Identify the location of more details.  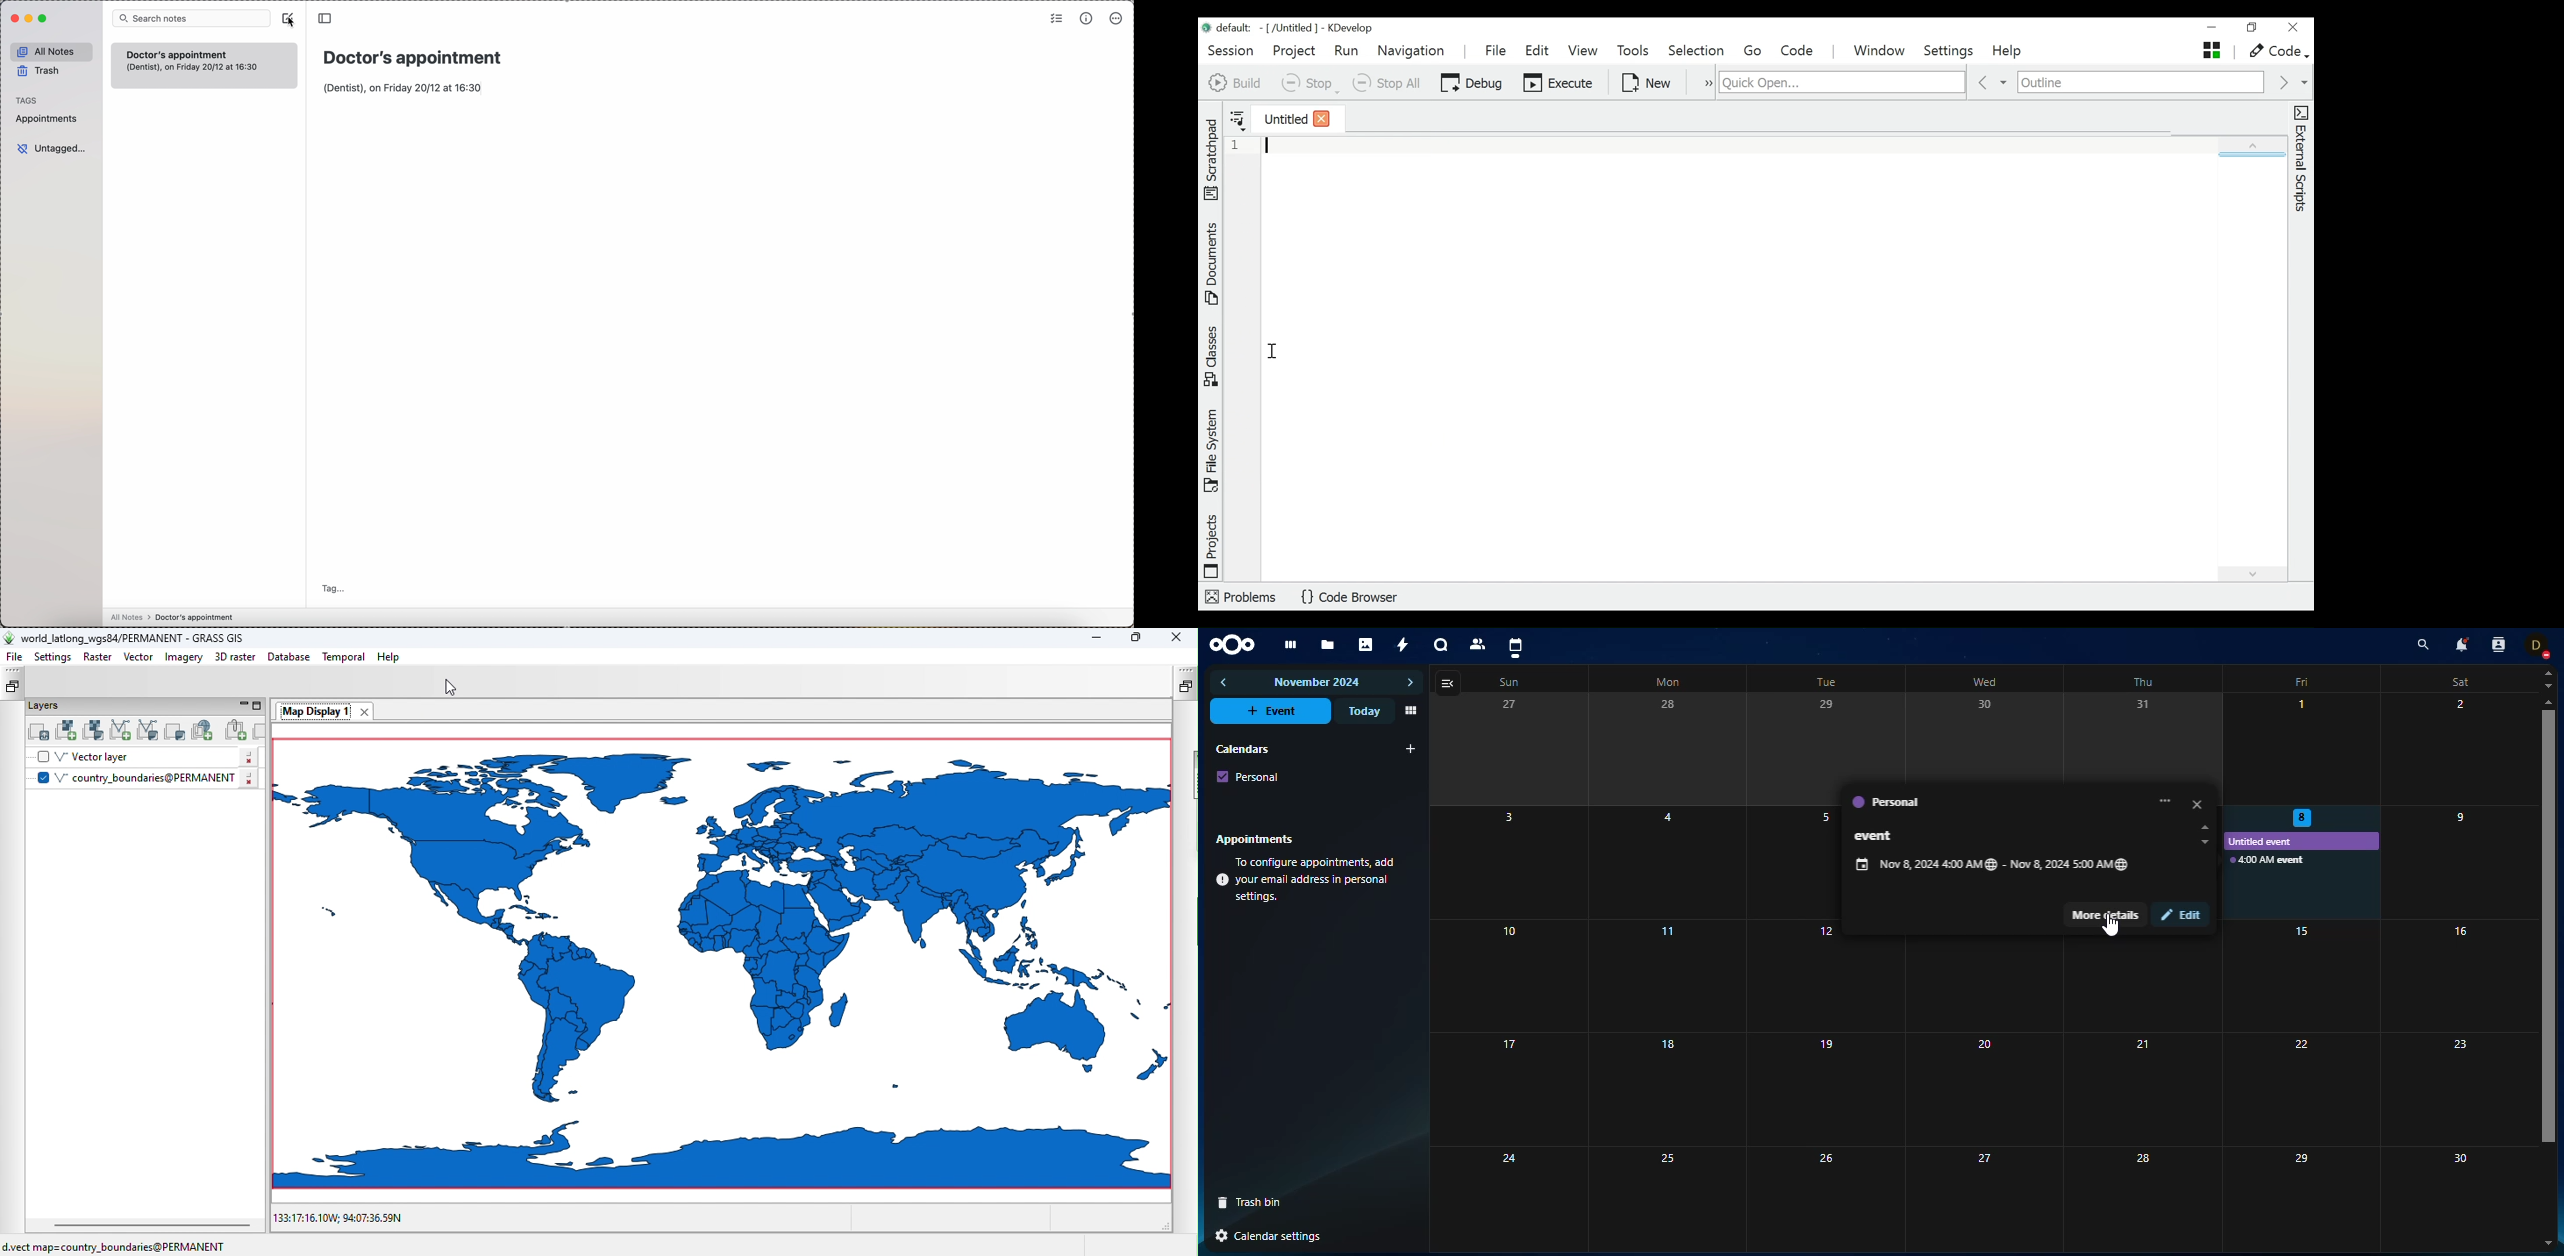
(2106, 914).